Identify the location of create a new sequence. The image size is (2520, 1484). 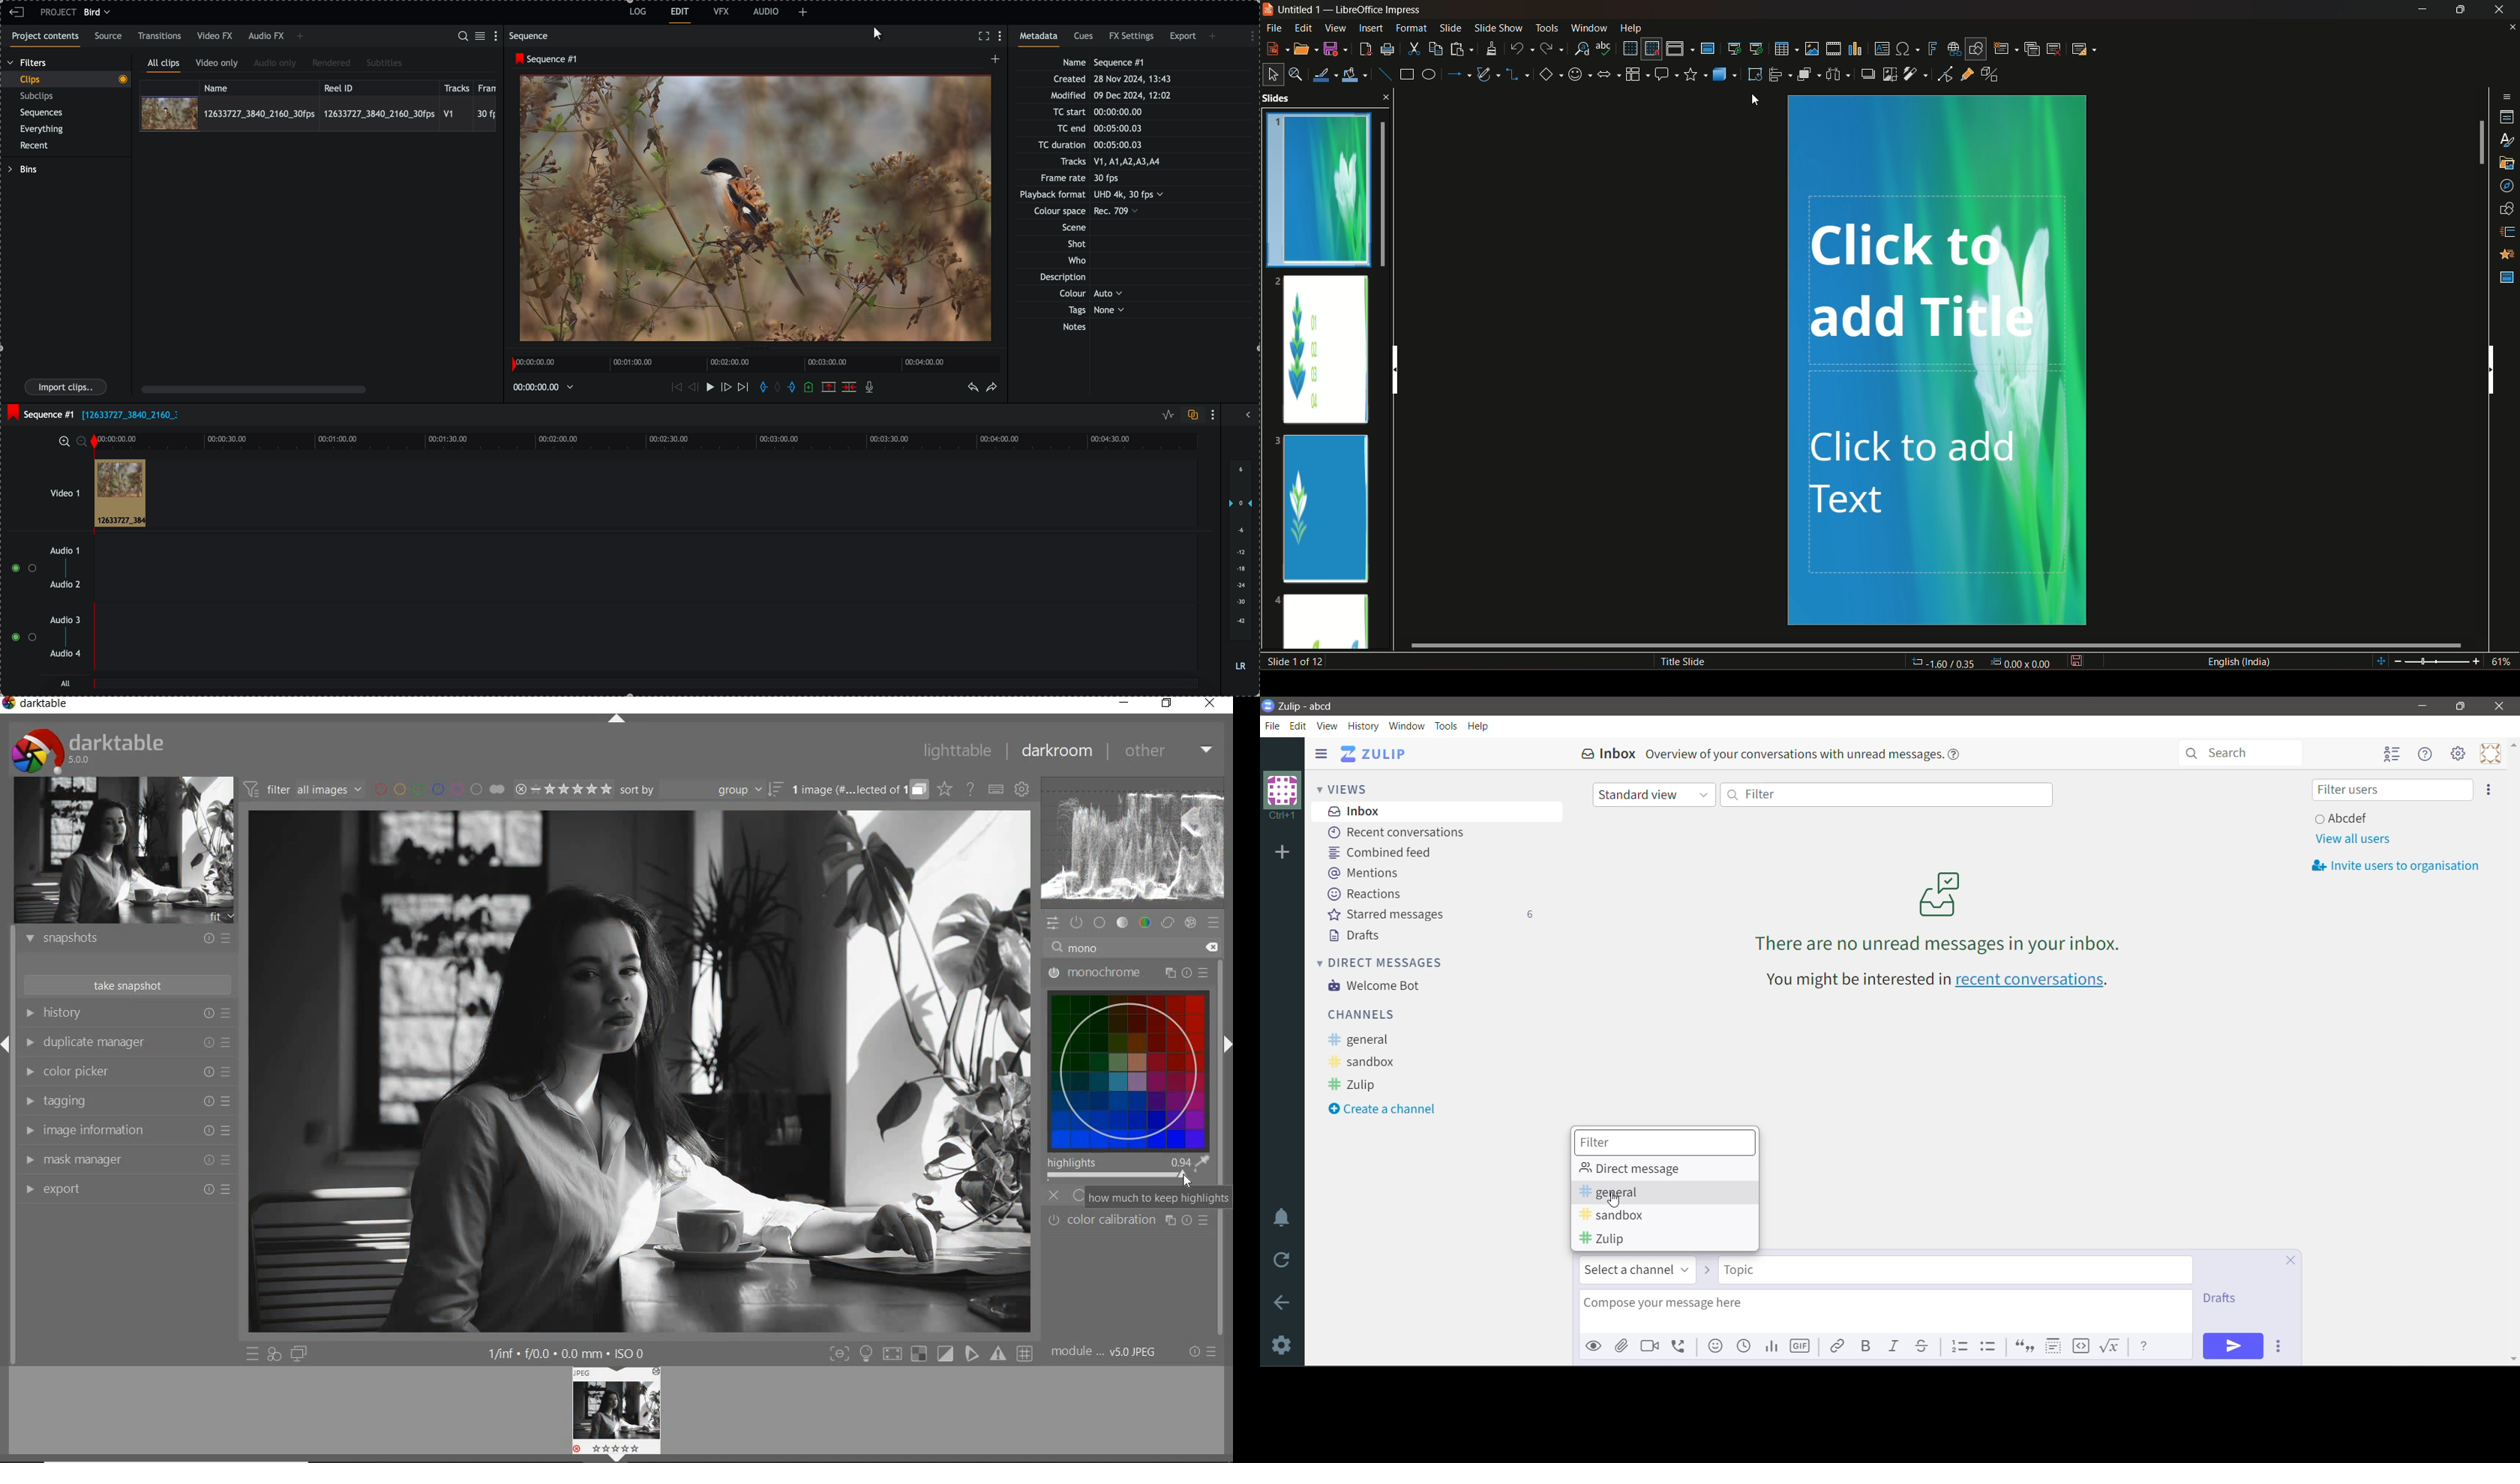
(993, 61).